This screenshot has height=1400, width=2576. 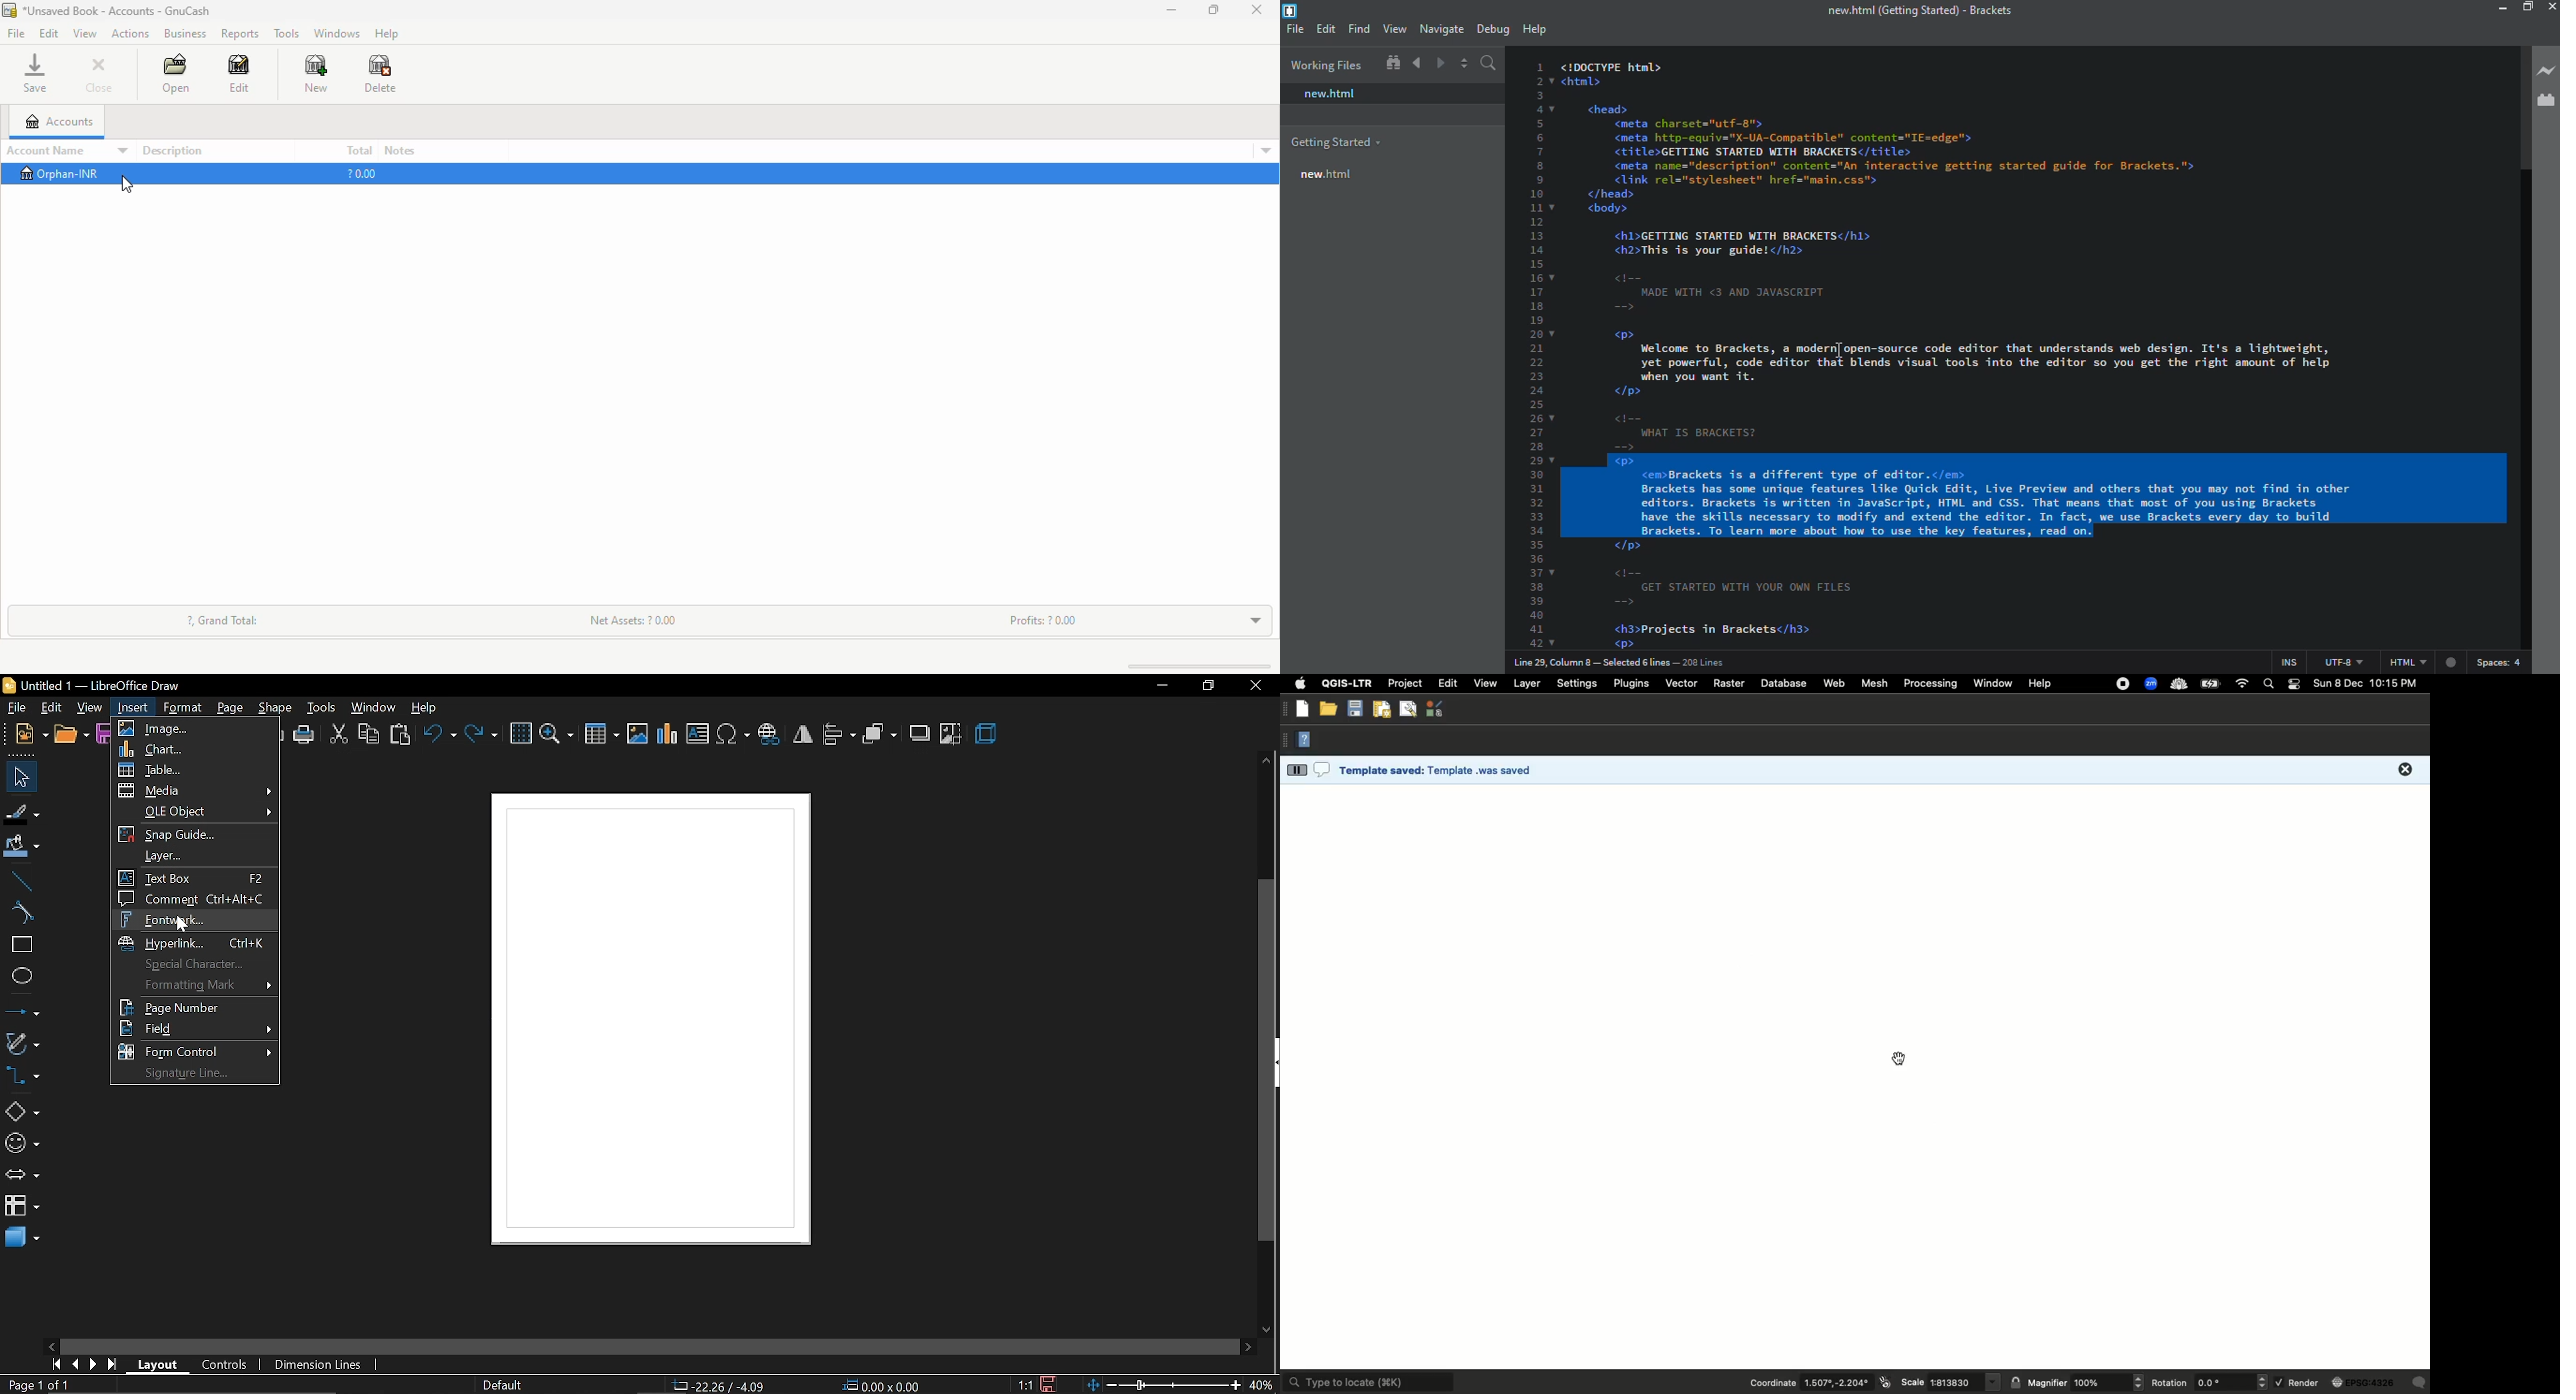 What do you see at coordinates (1786, 682) in the screenshot?
I see `Database` at bounding box center [1786, 682].